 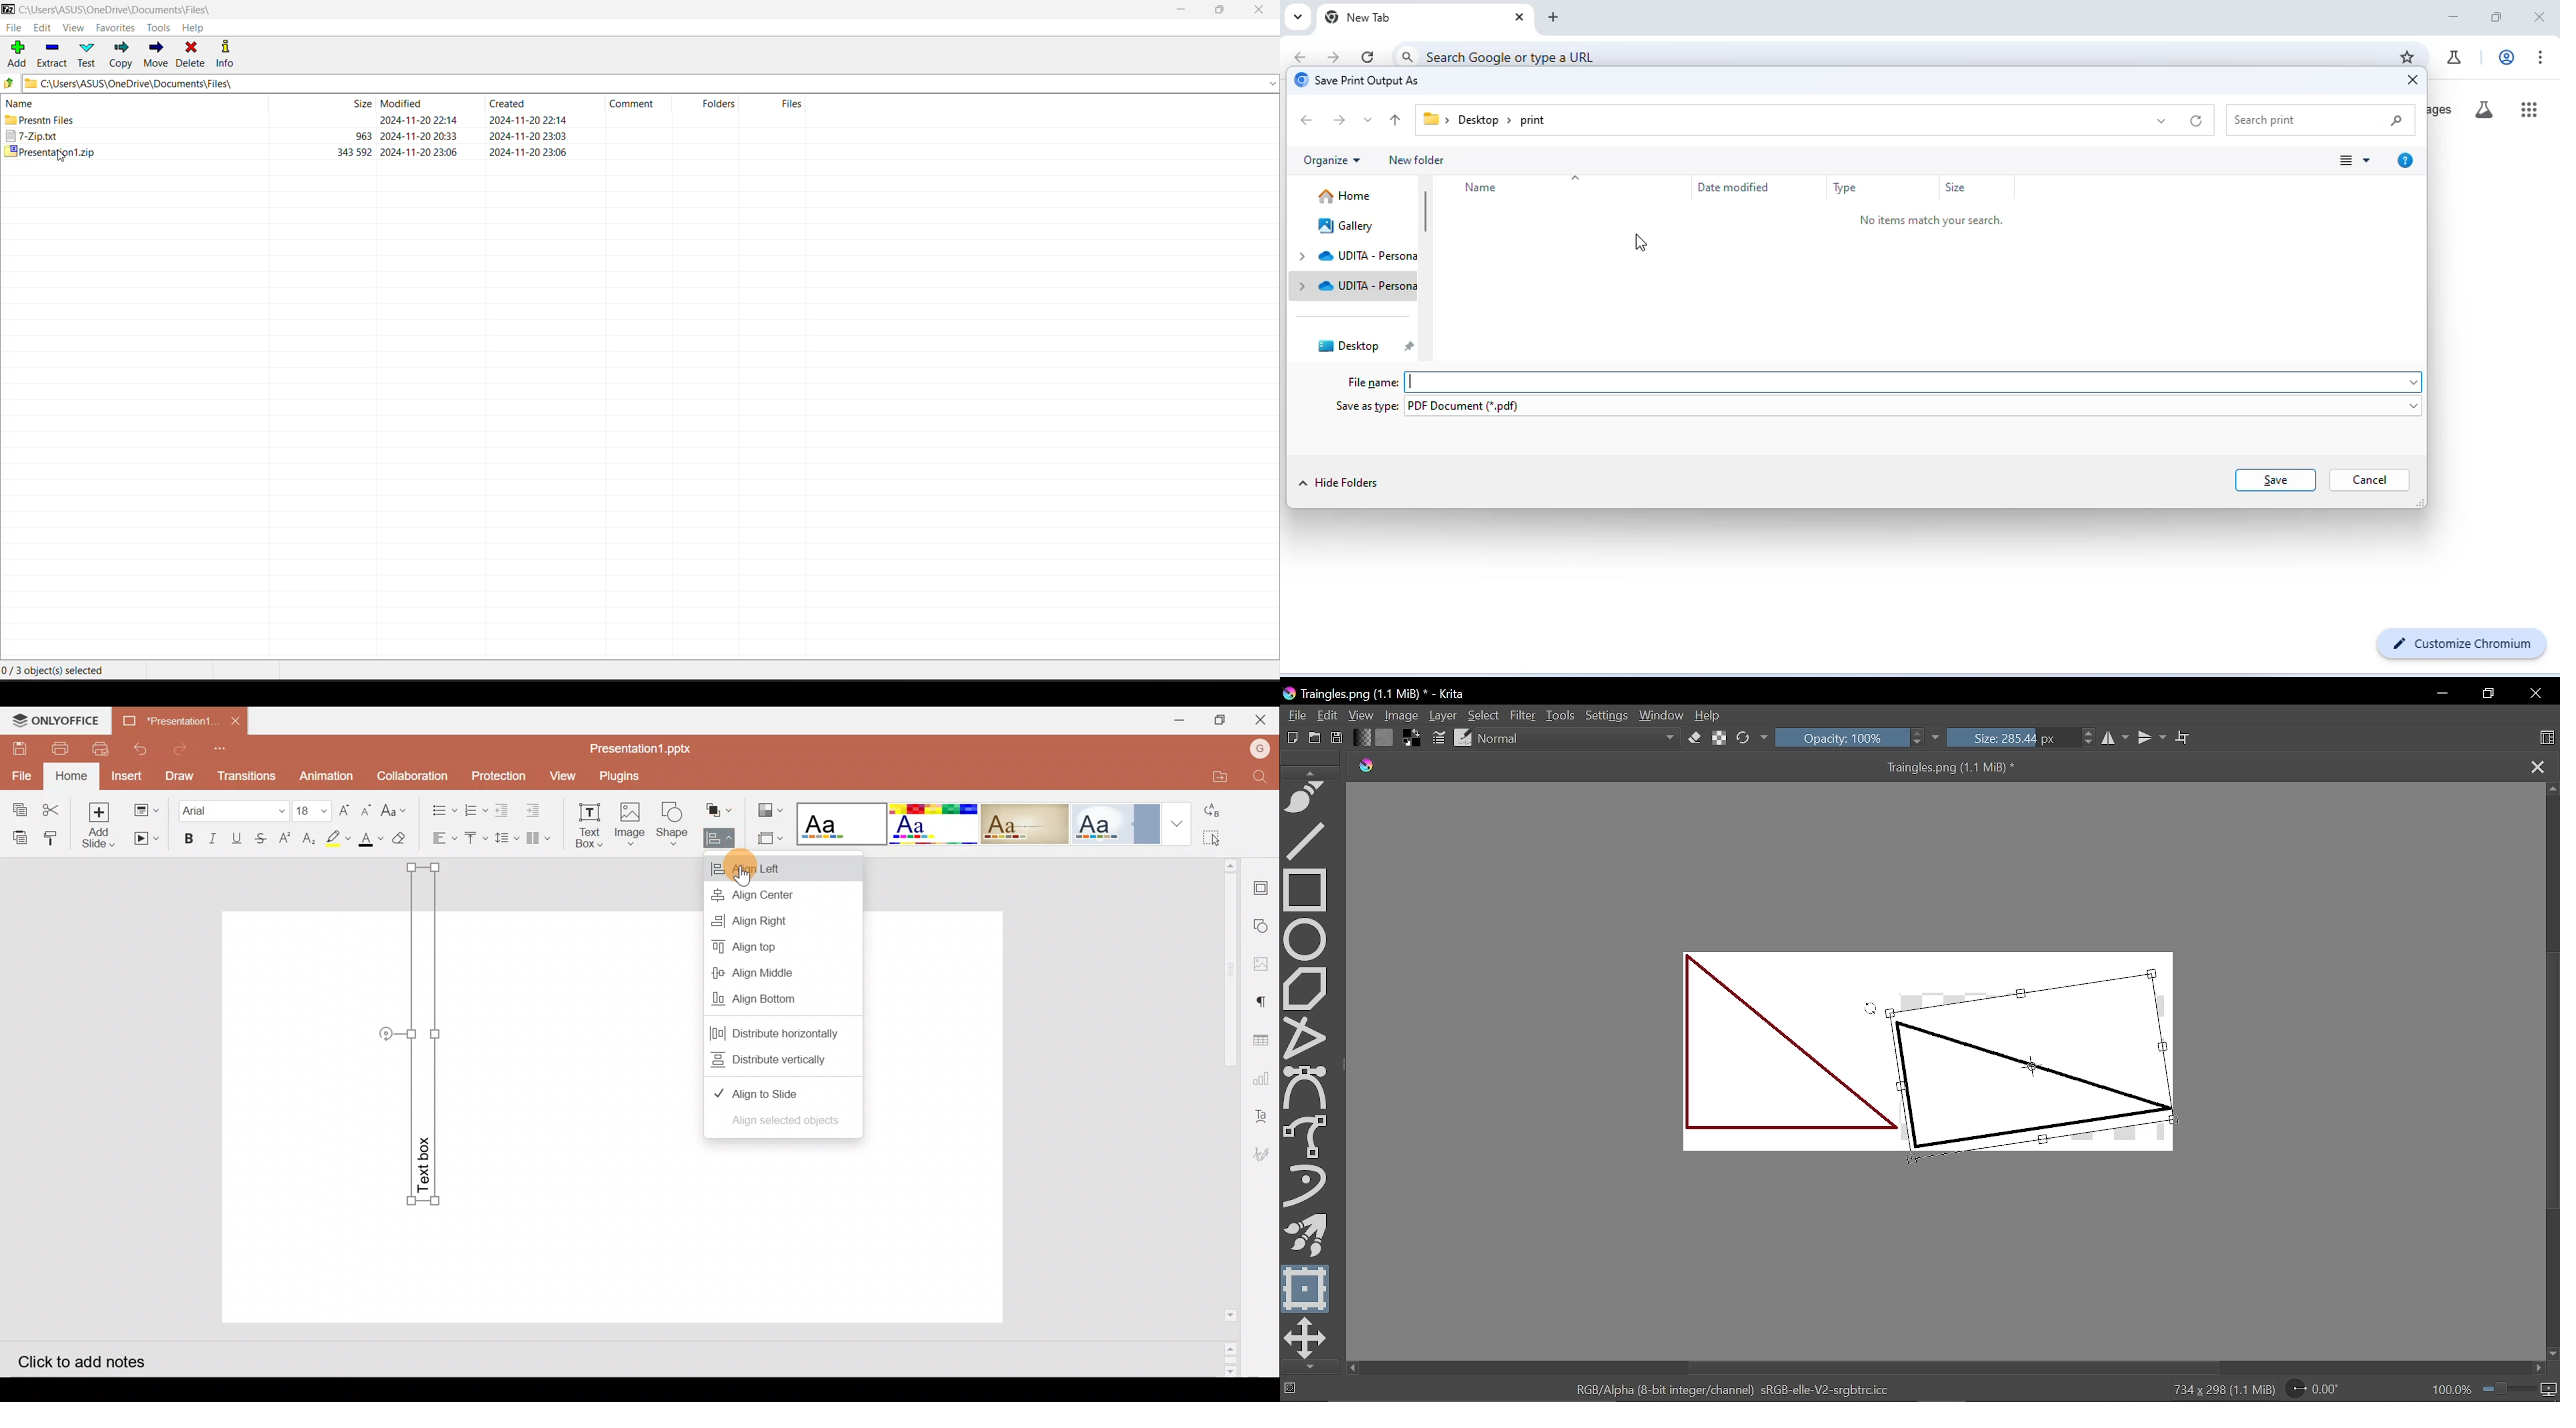 What do you see at coordinates (259, 837) in the screenshot?
I see `Strikethrough` at bounding box center [259, 837].